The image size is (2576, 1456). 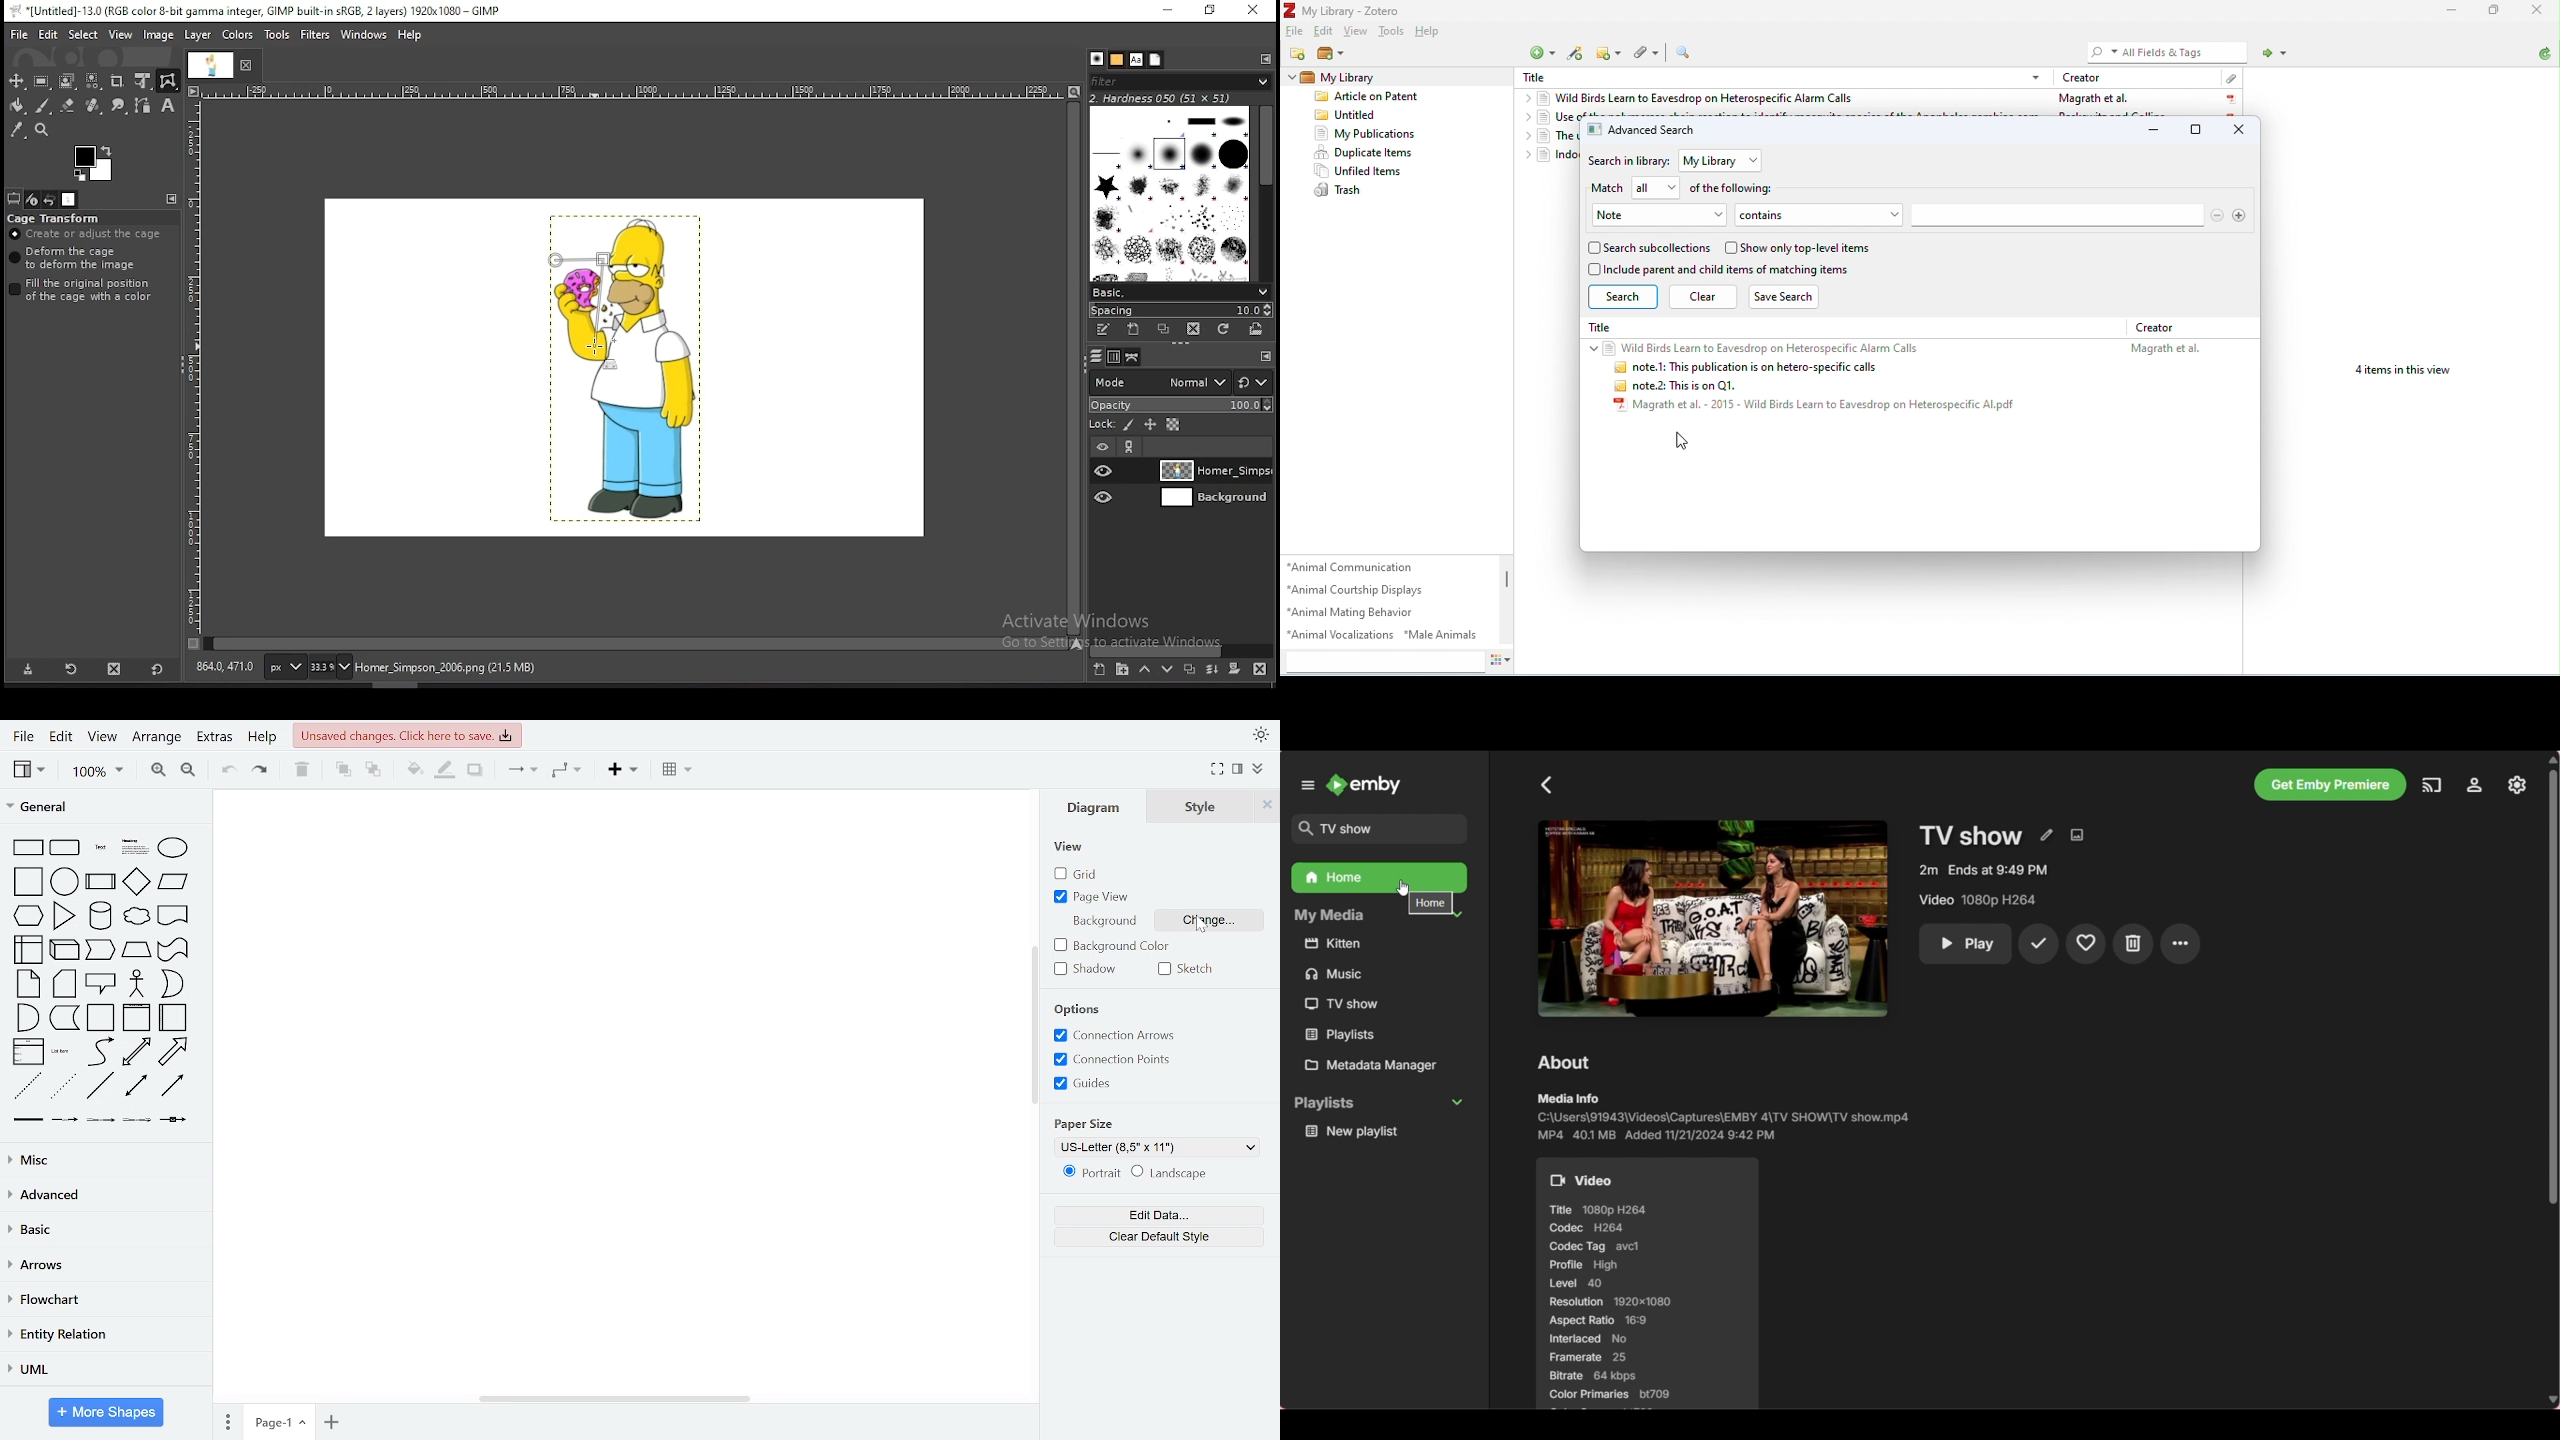 I want to click on drop-down, so click(x=1524, y=136).